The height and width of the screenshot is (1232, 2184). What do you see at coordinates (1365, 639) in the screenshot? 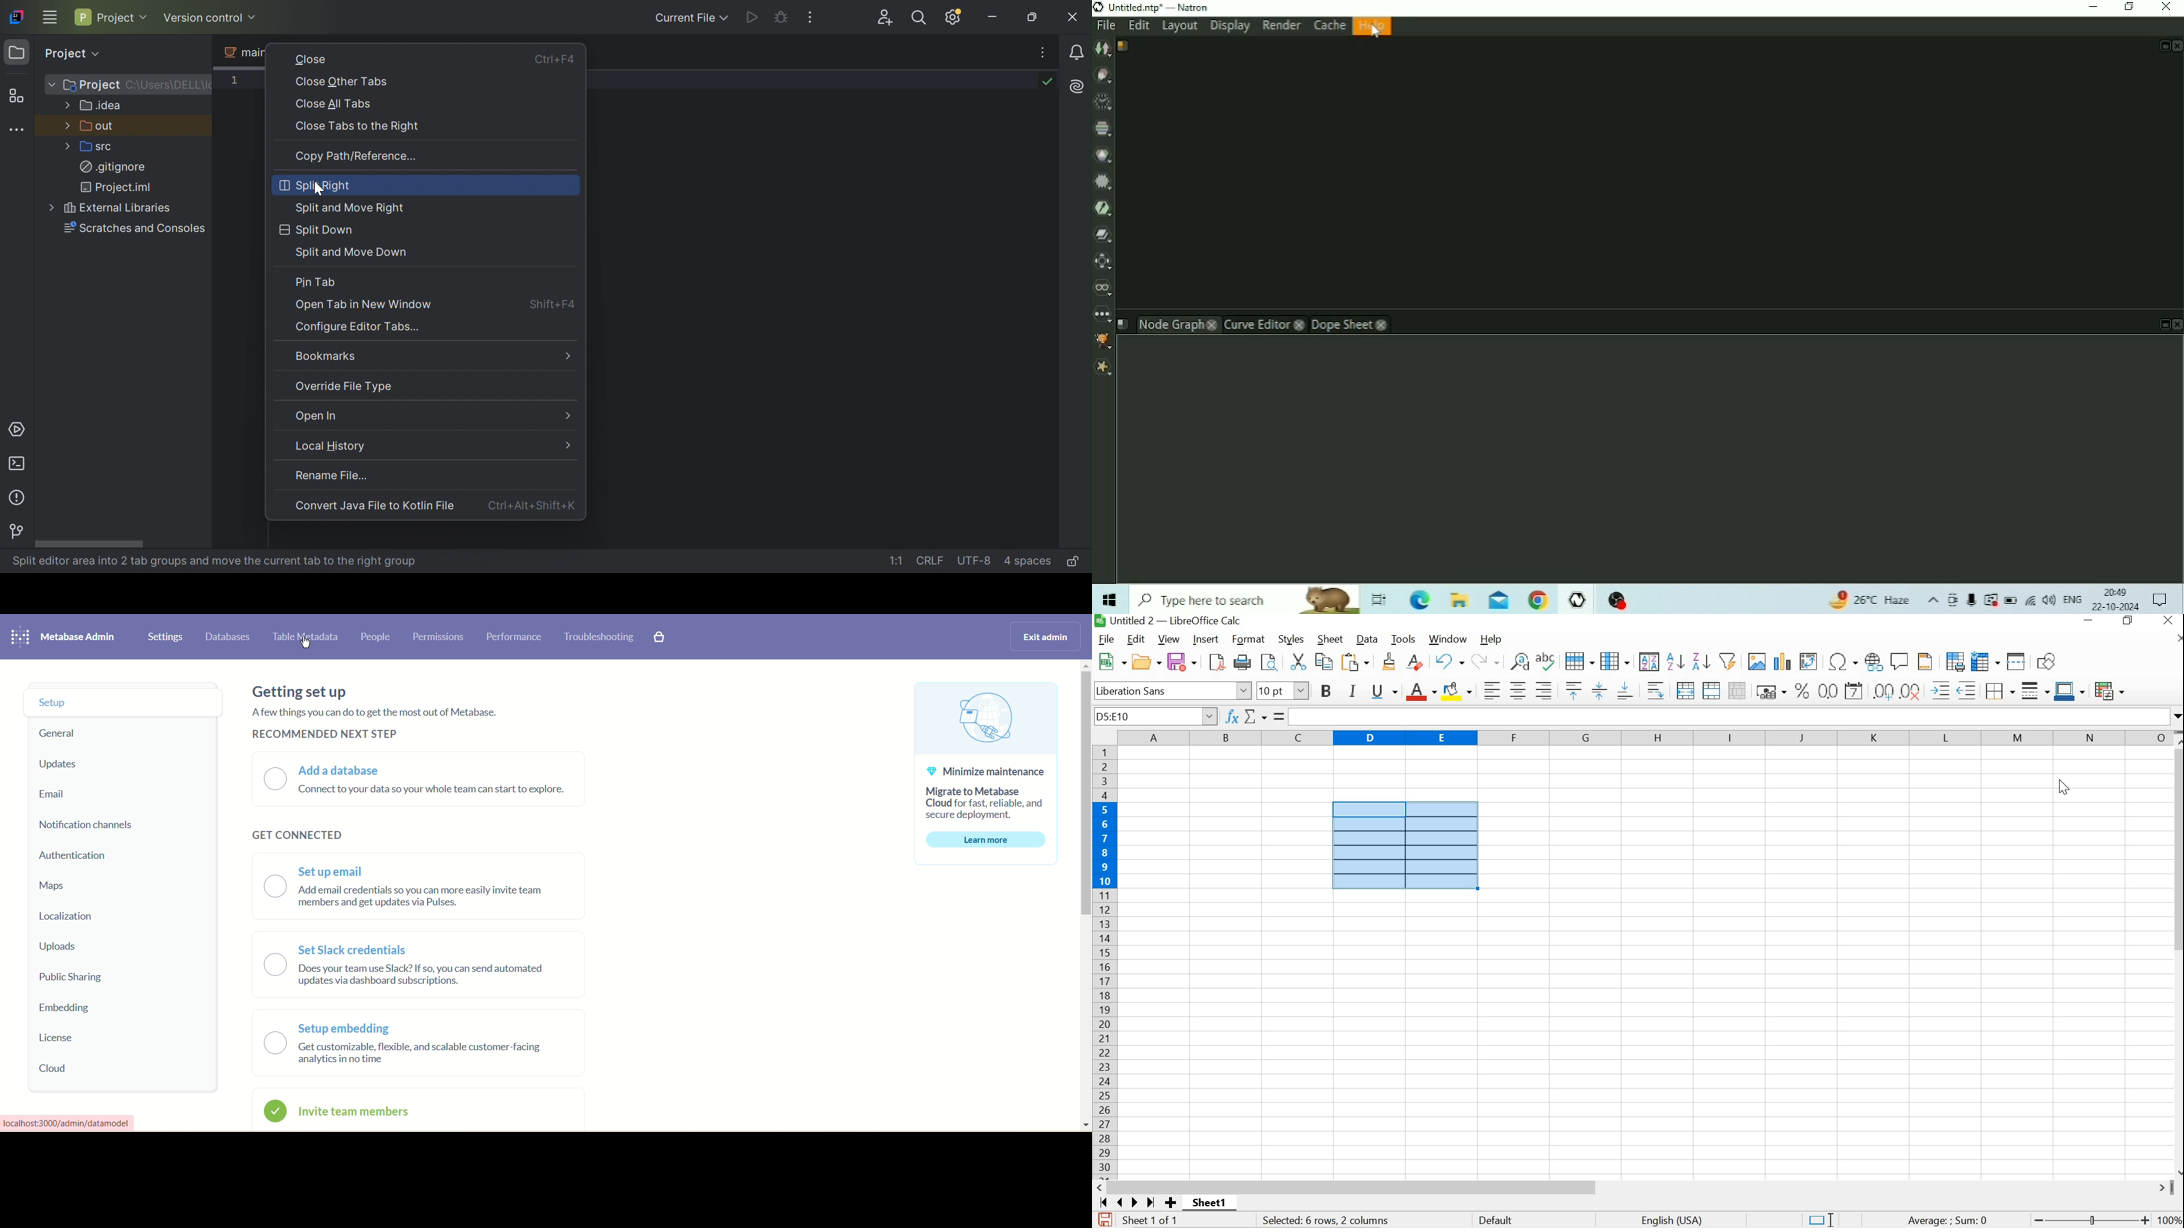
I see `DATA` at bounding box center [1365, 639].